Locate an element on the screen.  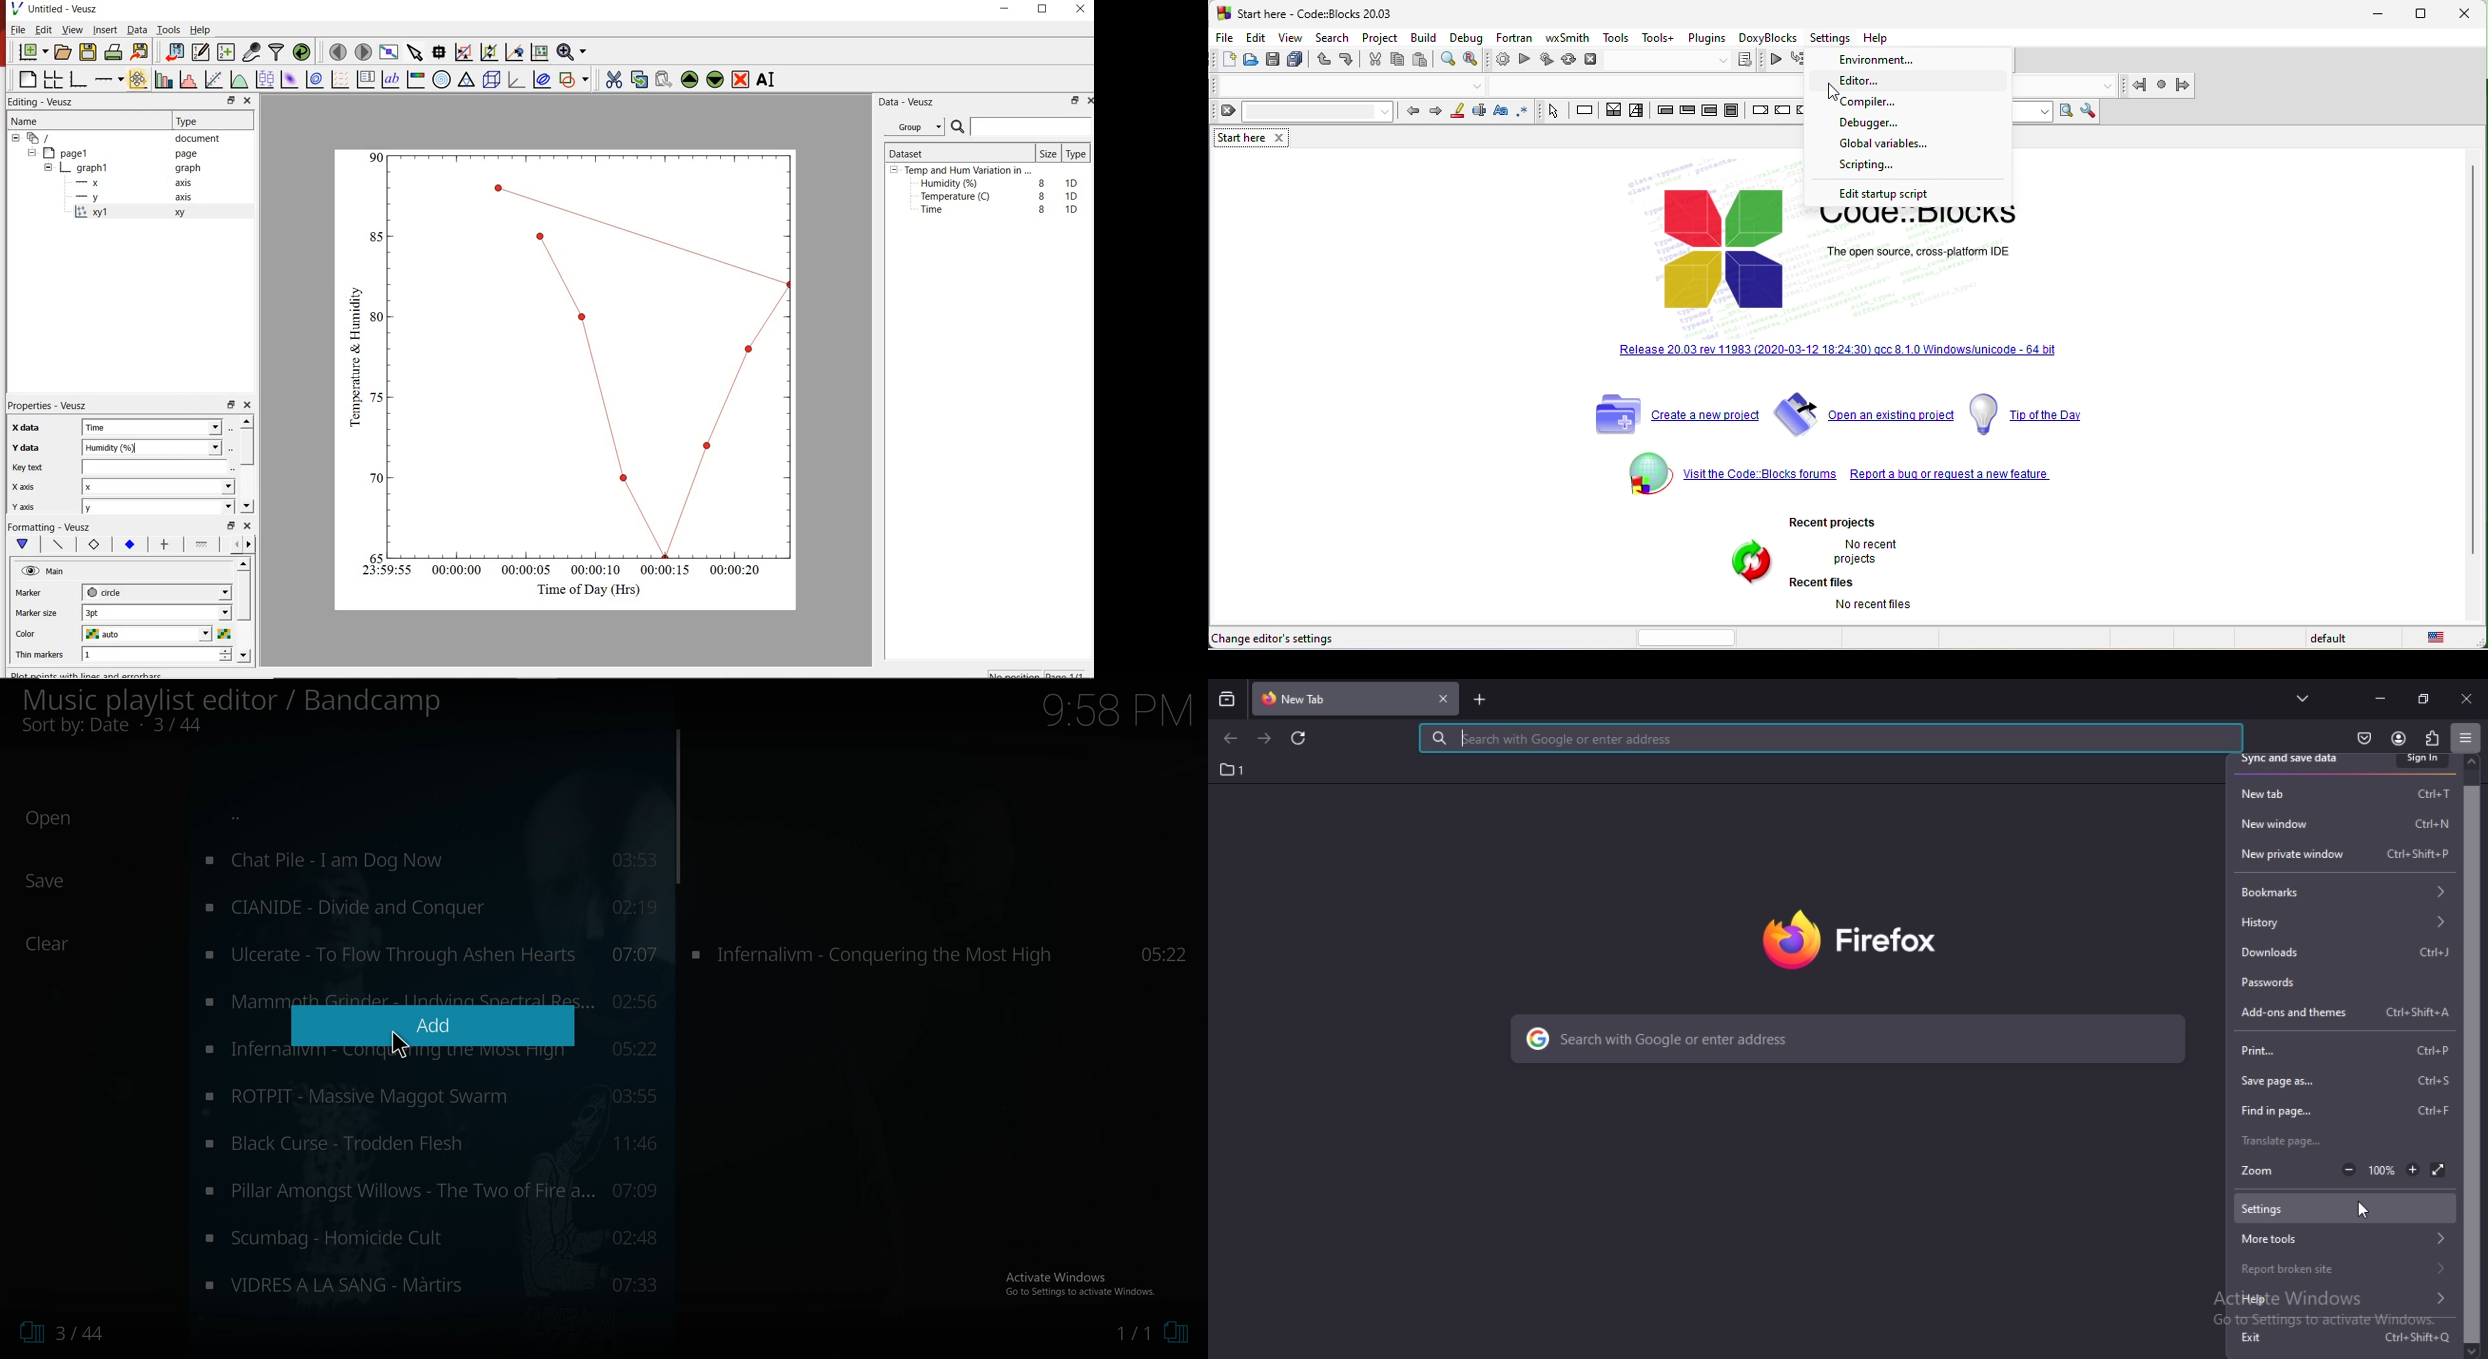
redo is located at coordinates (1350, 62).